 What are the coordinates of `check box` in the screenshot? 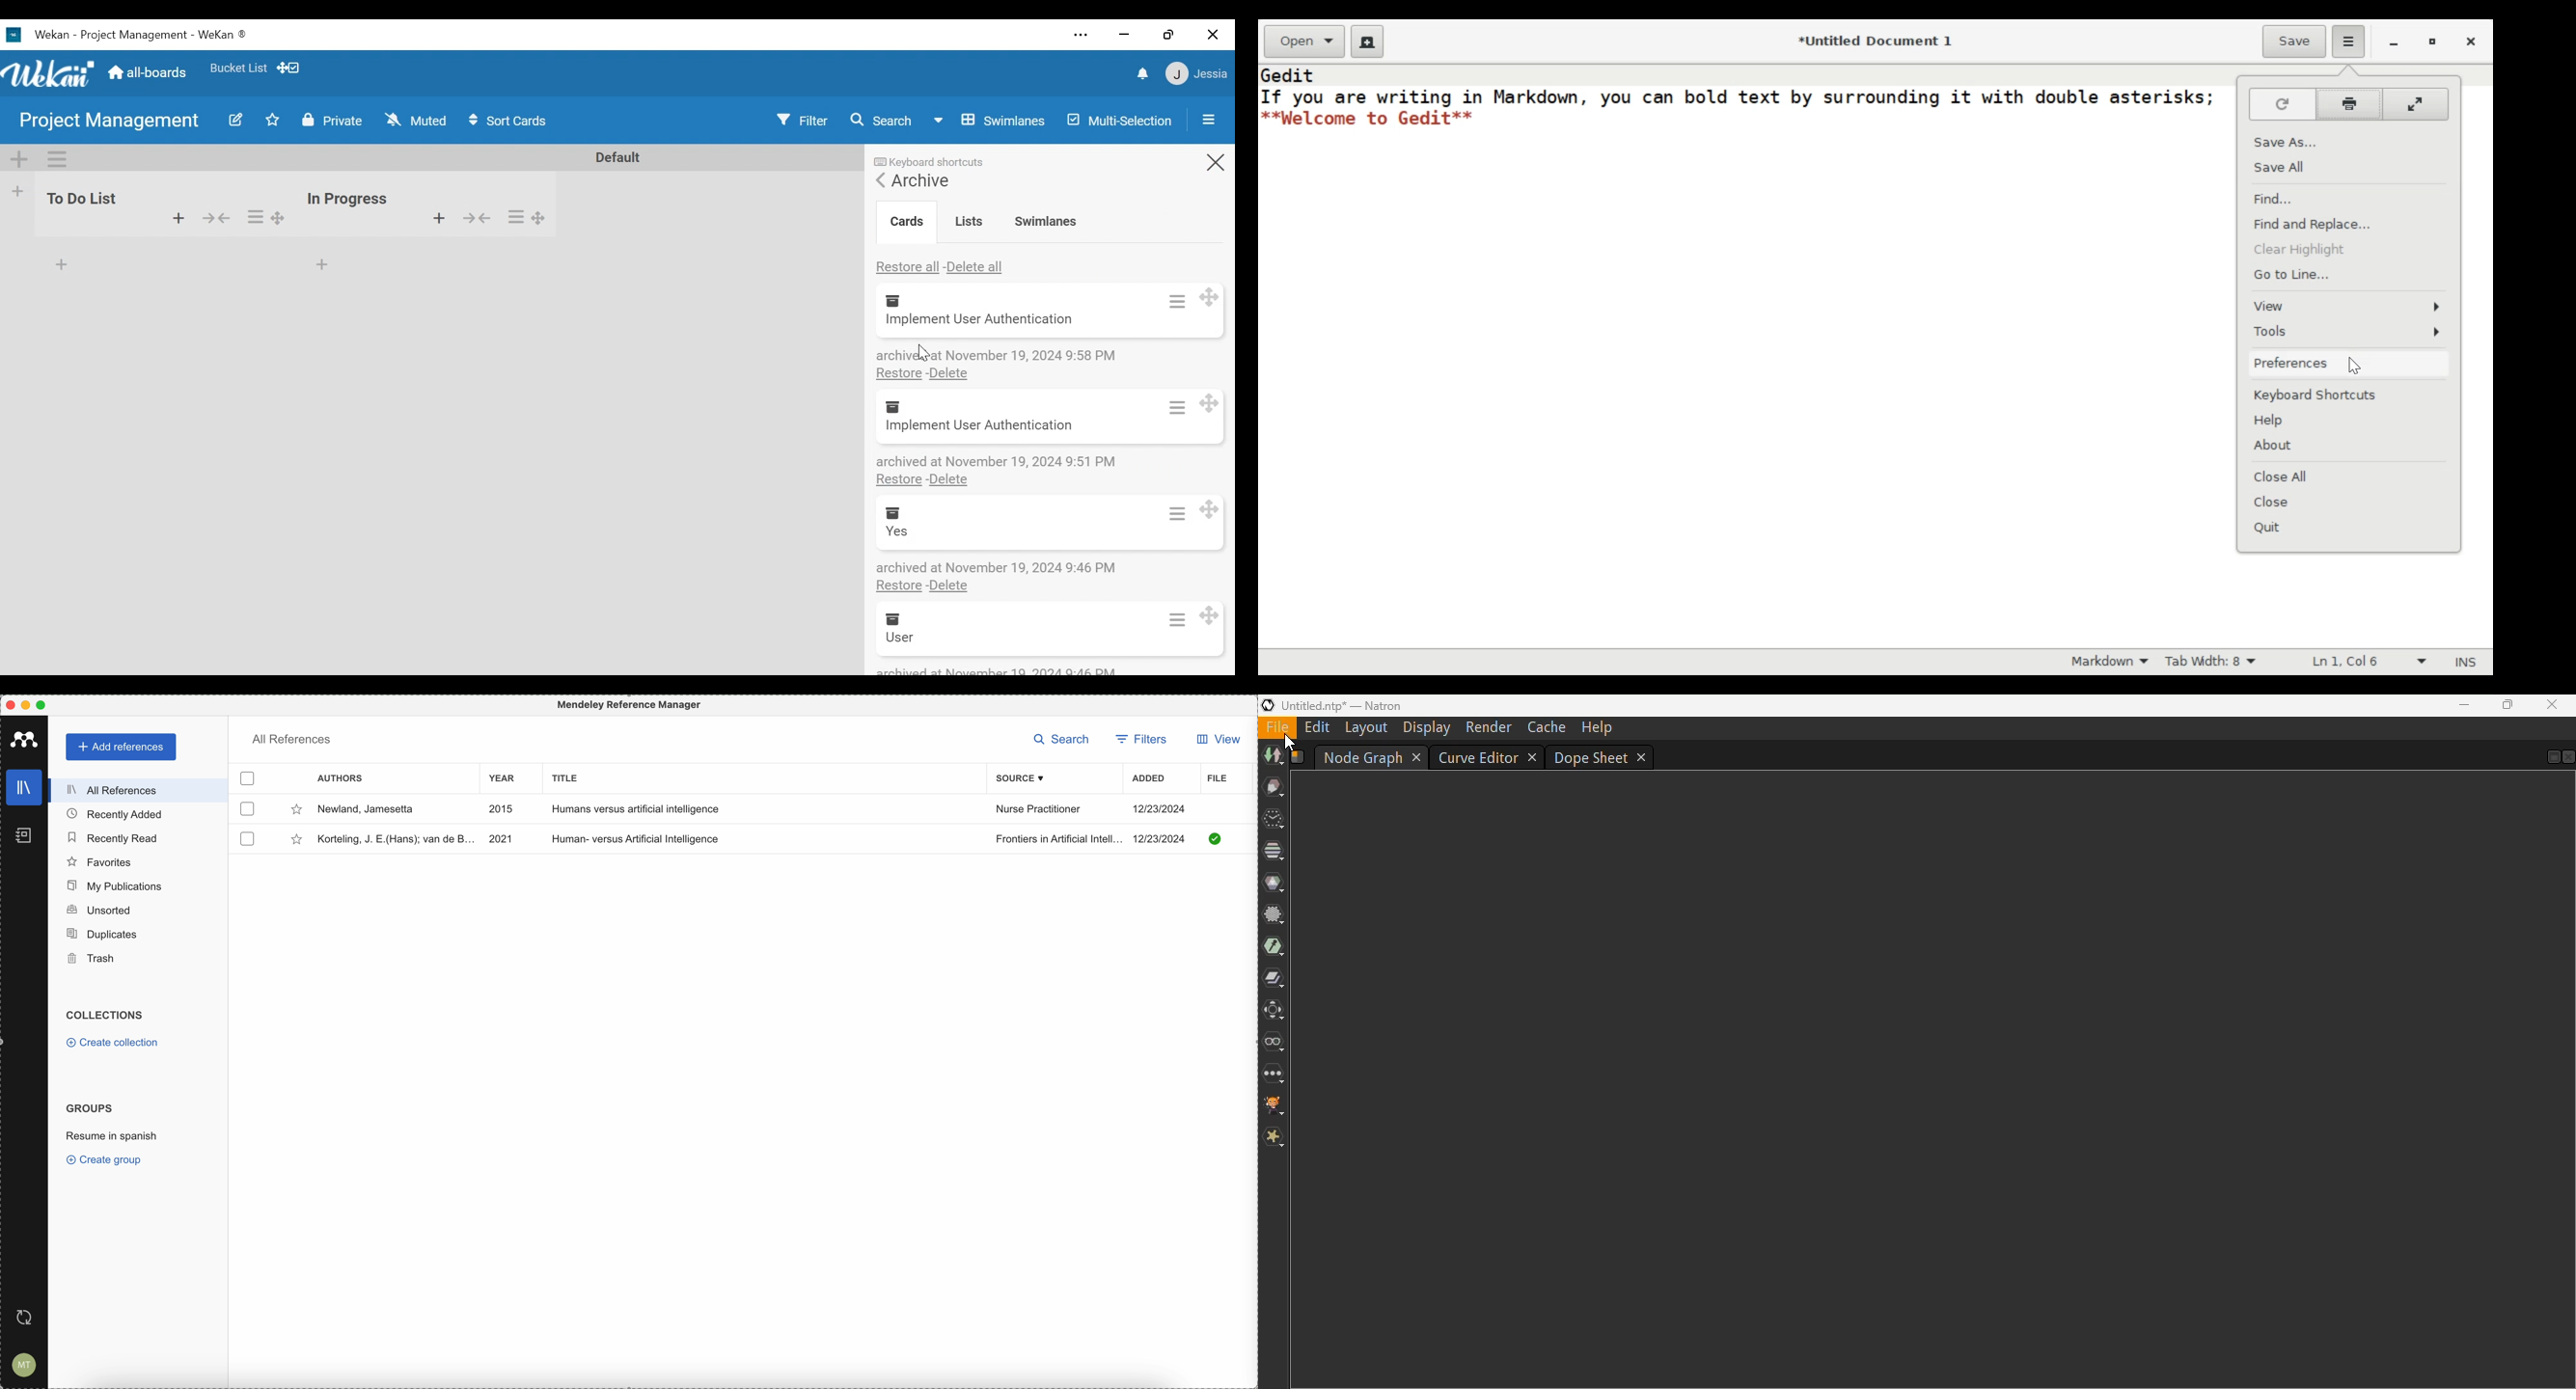 It's located at (249, 779).